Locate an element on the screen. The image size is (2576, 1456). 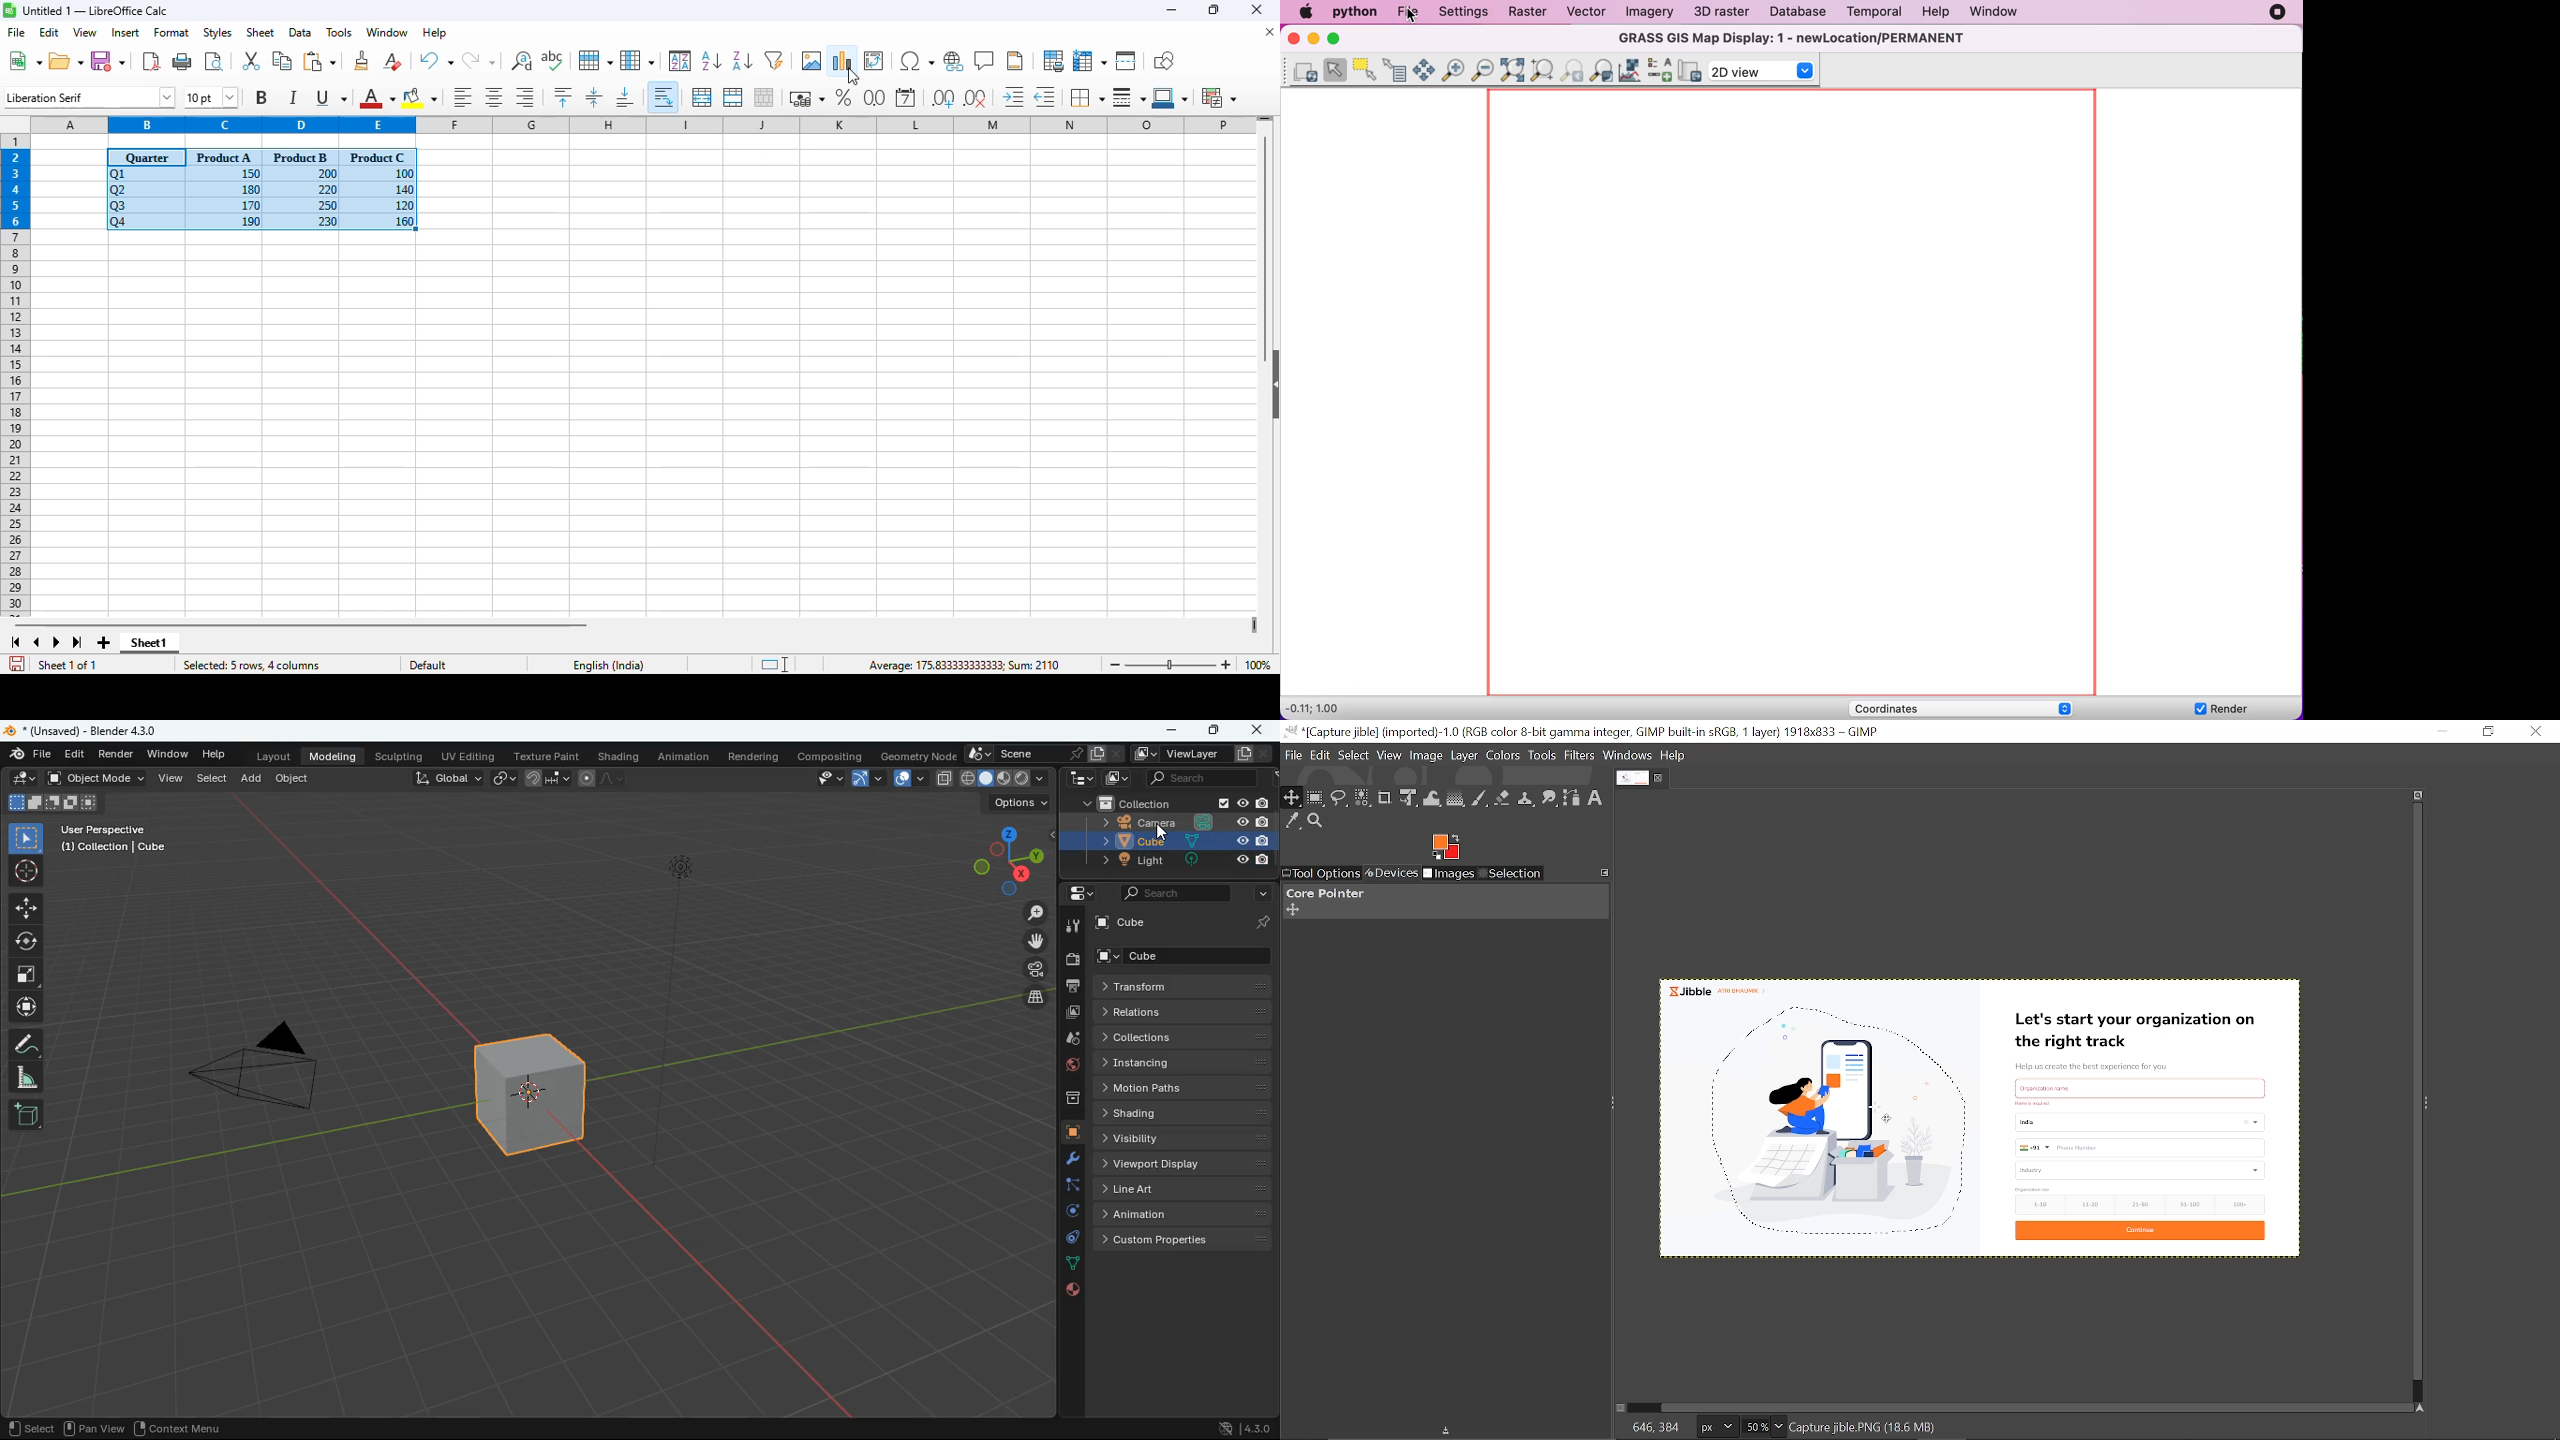
print is located at coordinates (183, 61).